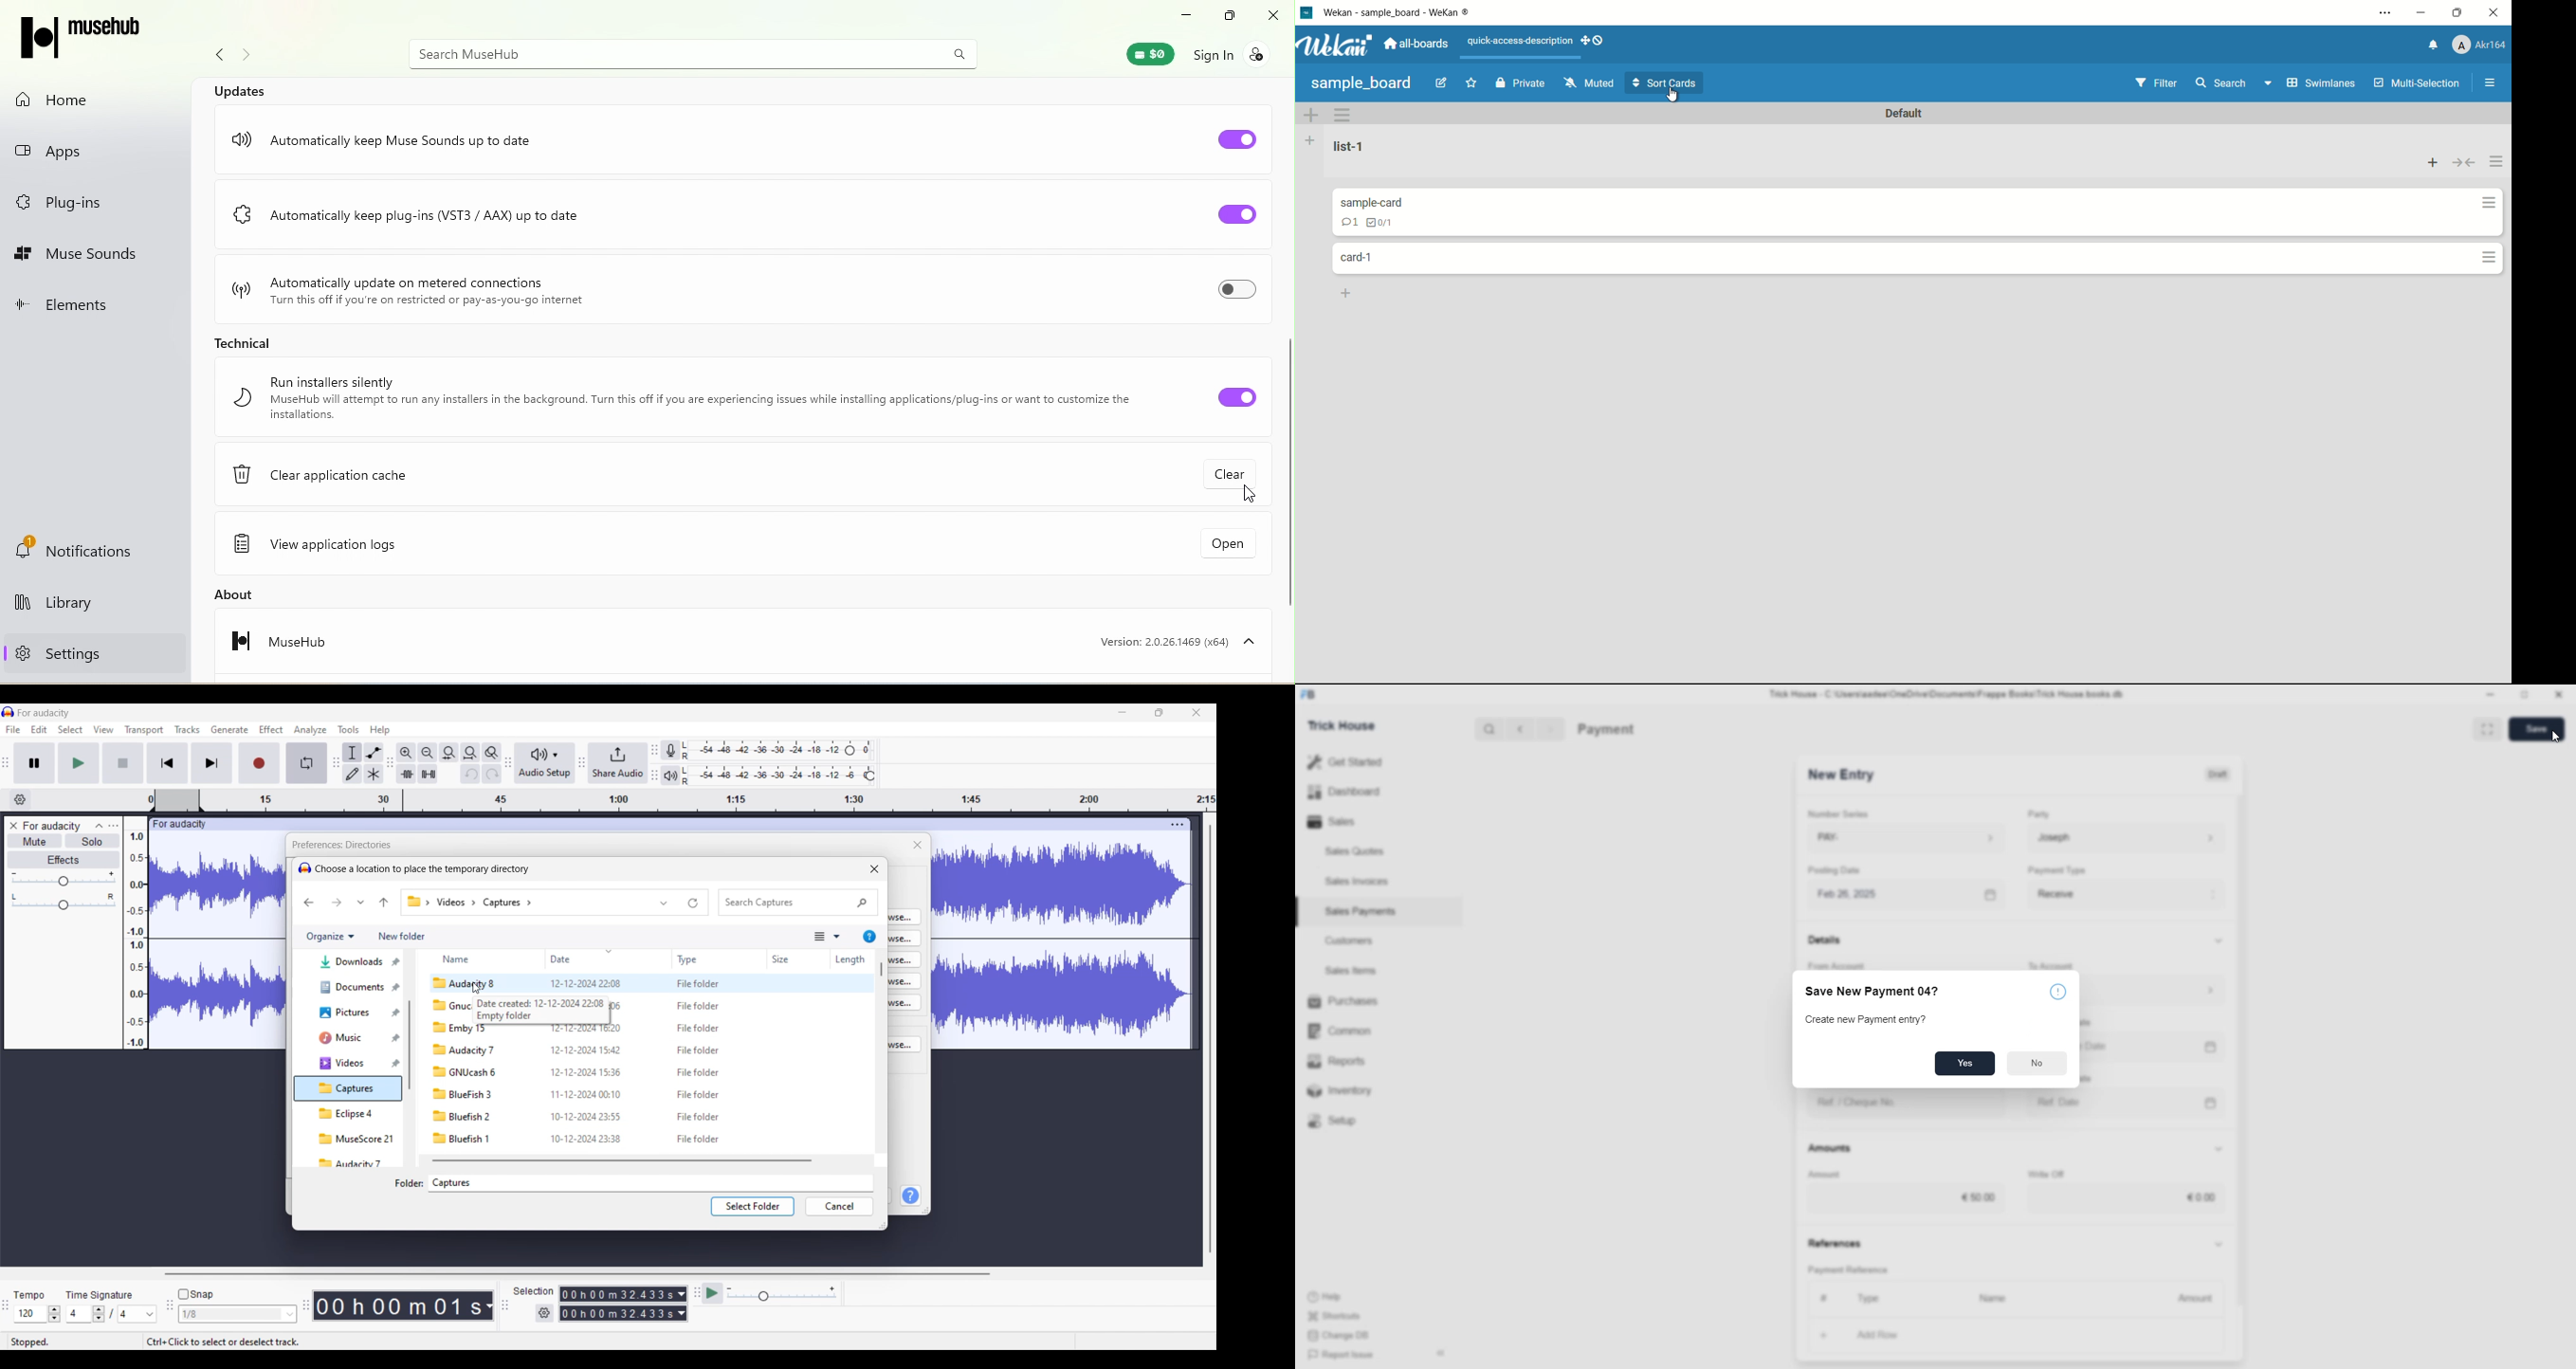 Image resolution: width=2576 pixels, height=1372 pixels. What do you see at coordinates (1341, 727) in the screenshot?
I see `Trick House` at bounding box center [1341, 727].